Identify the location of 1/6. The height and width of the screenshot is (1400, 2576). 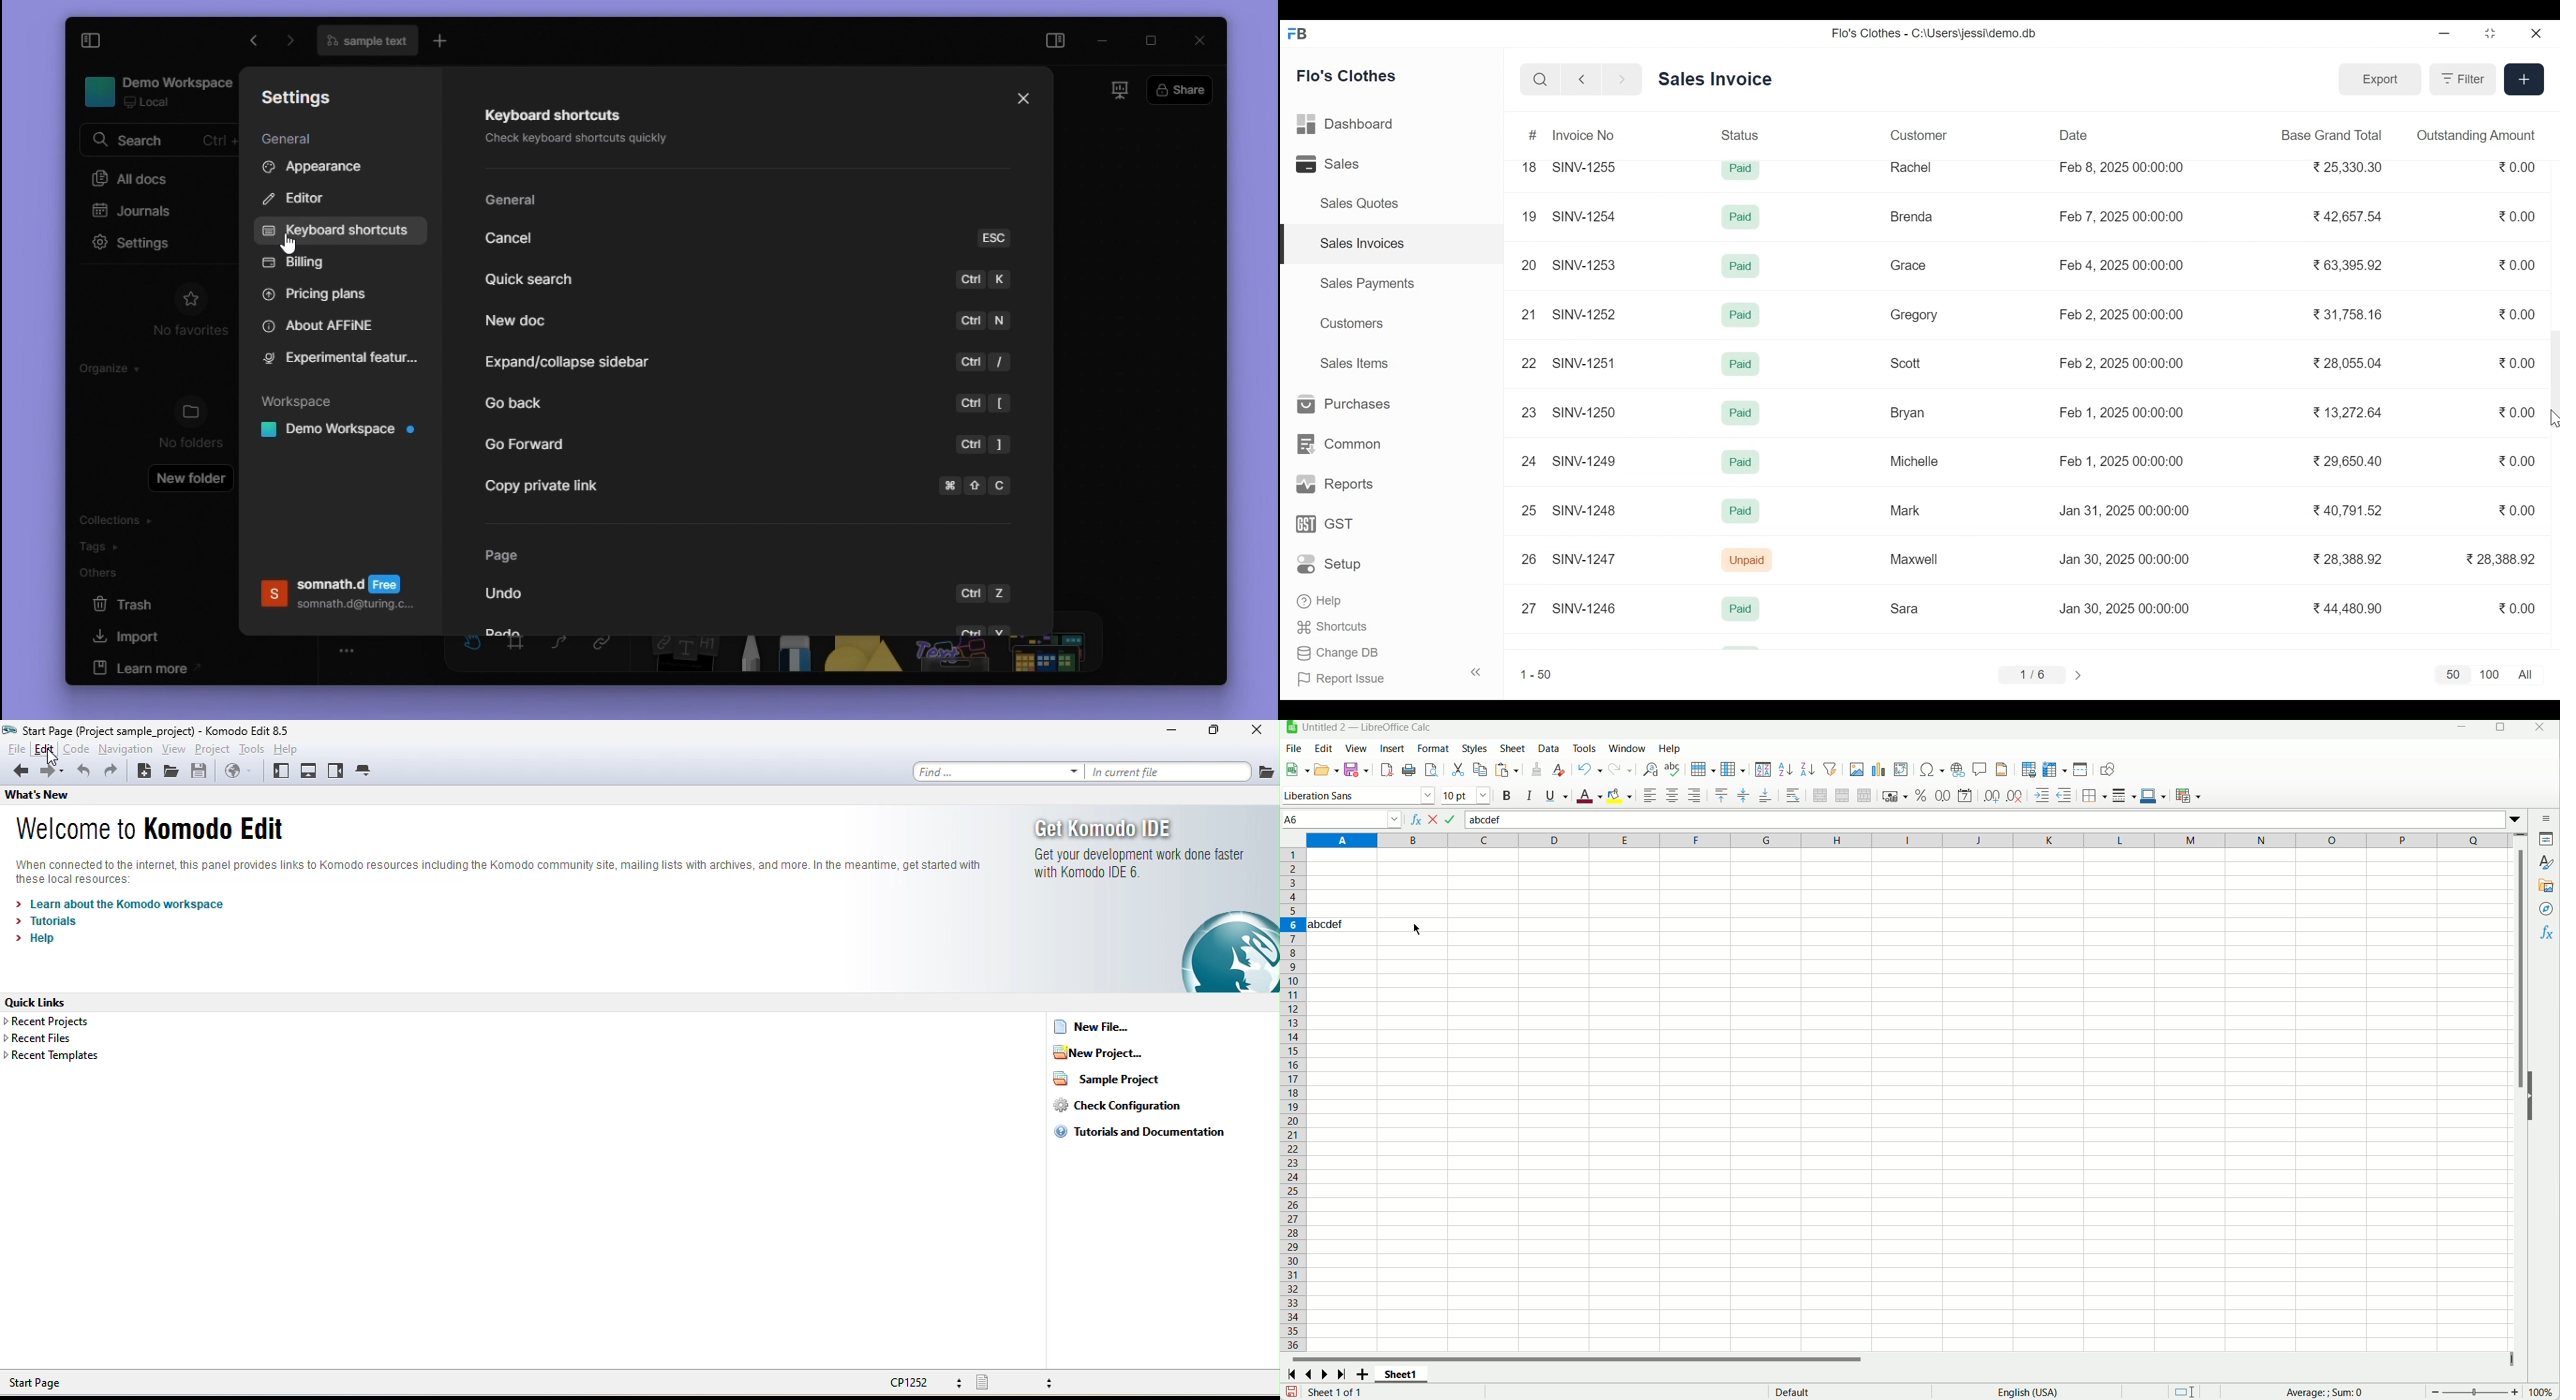
(2031, 673).